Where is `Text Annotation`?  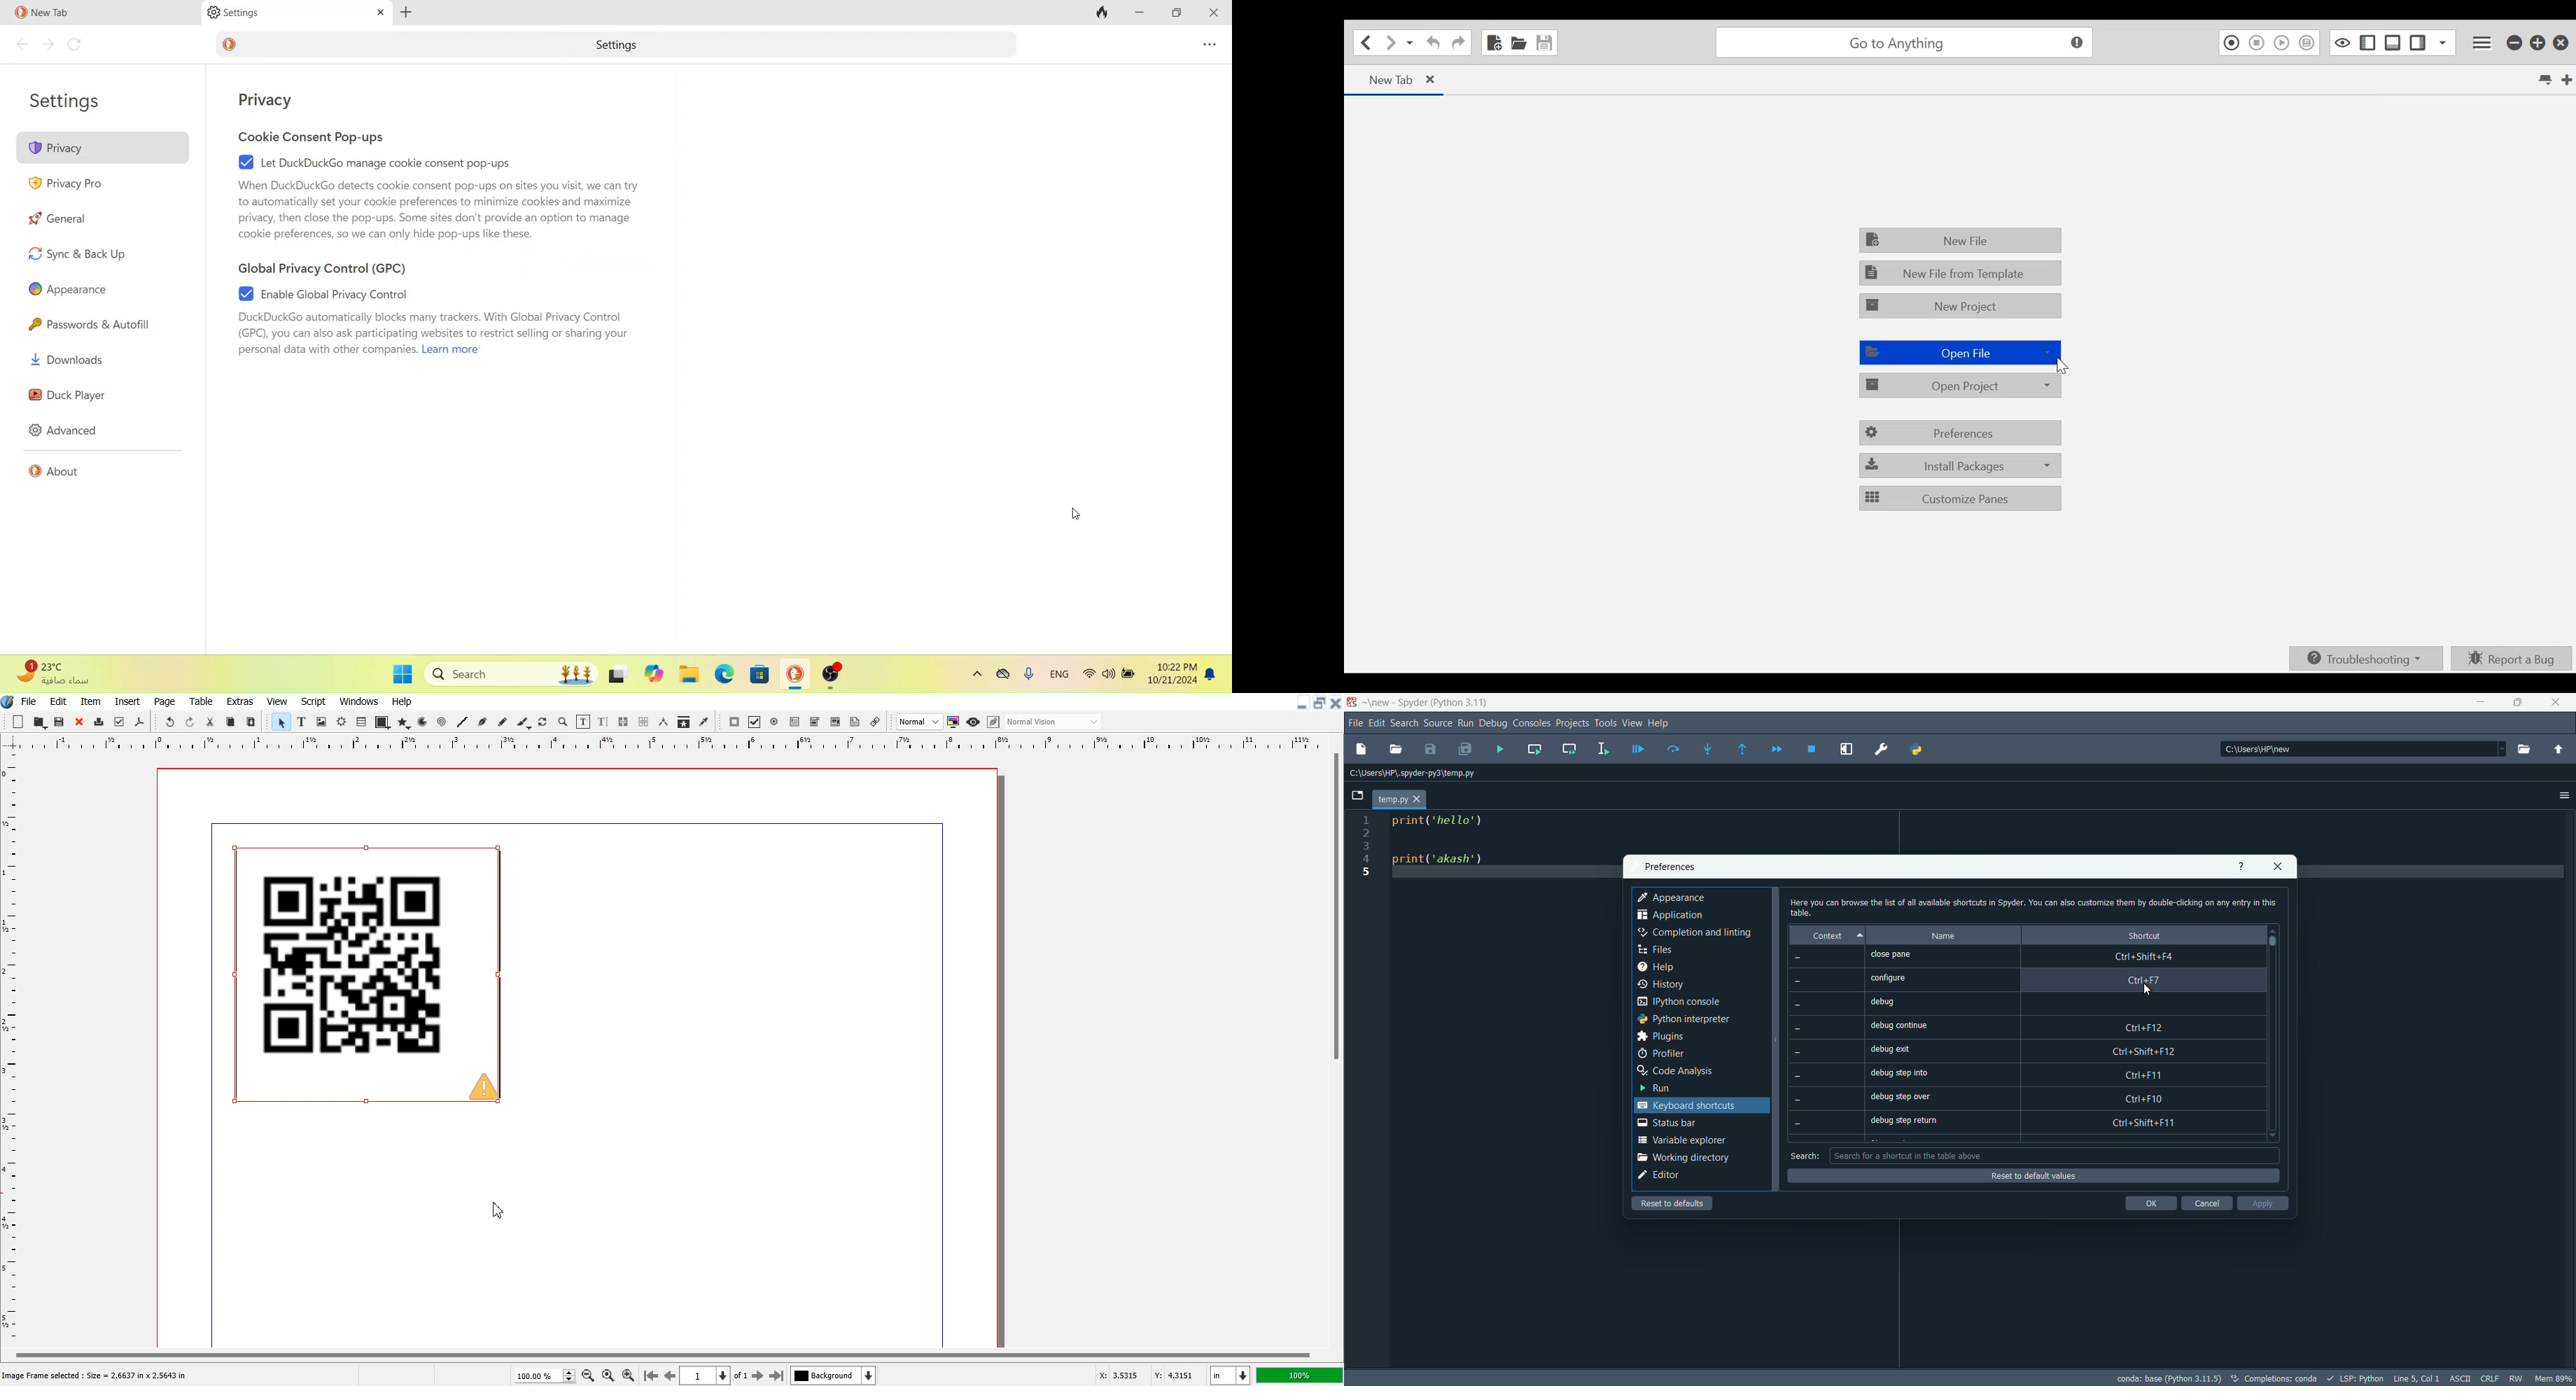
Text Annotation is located at coordinates (855, 722).